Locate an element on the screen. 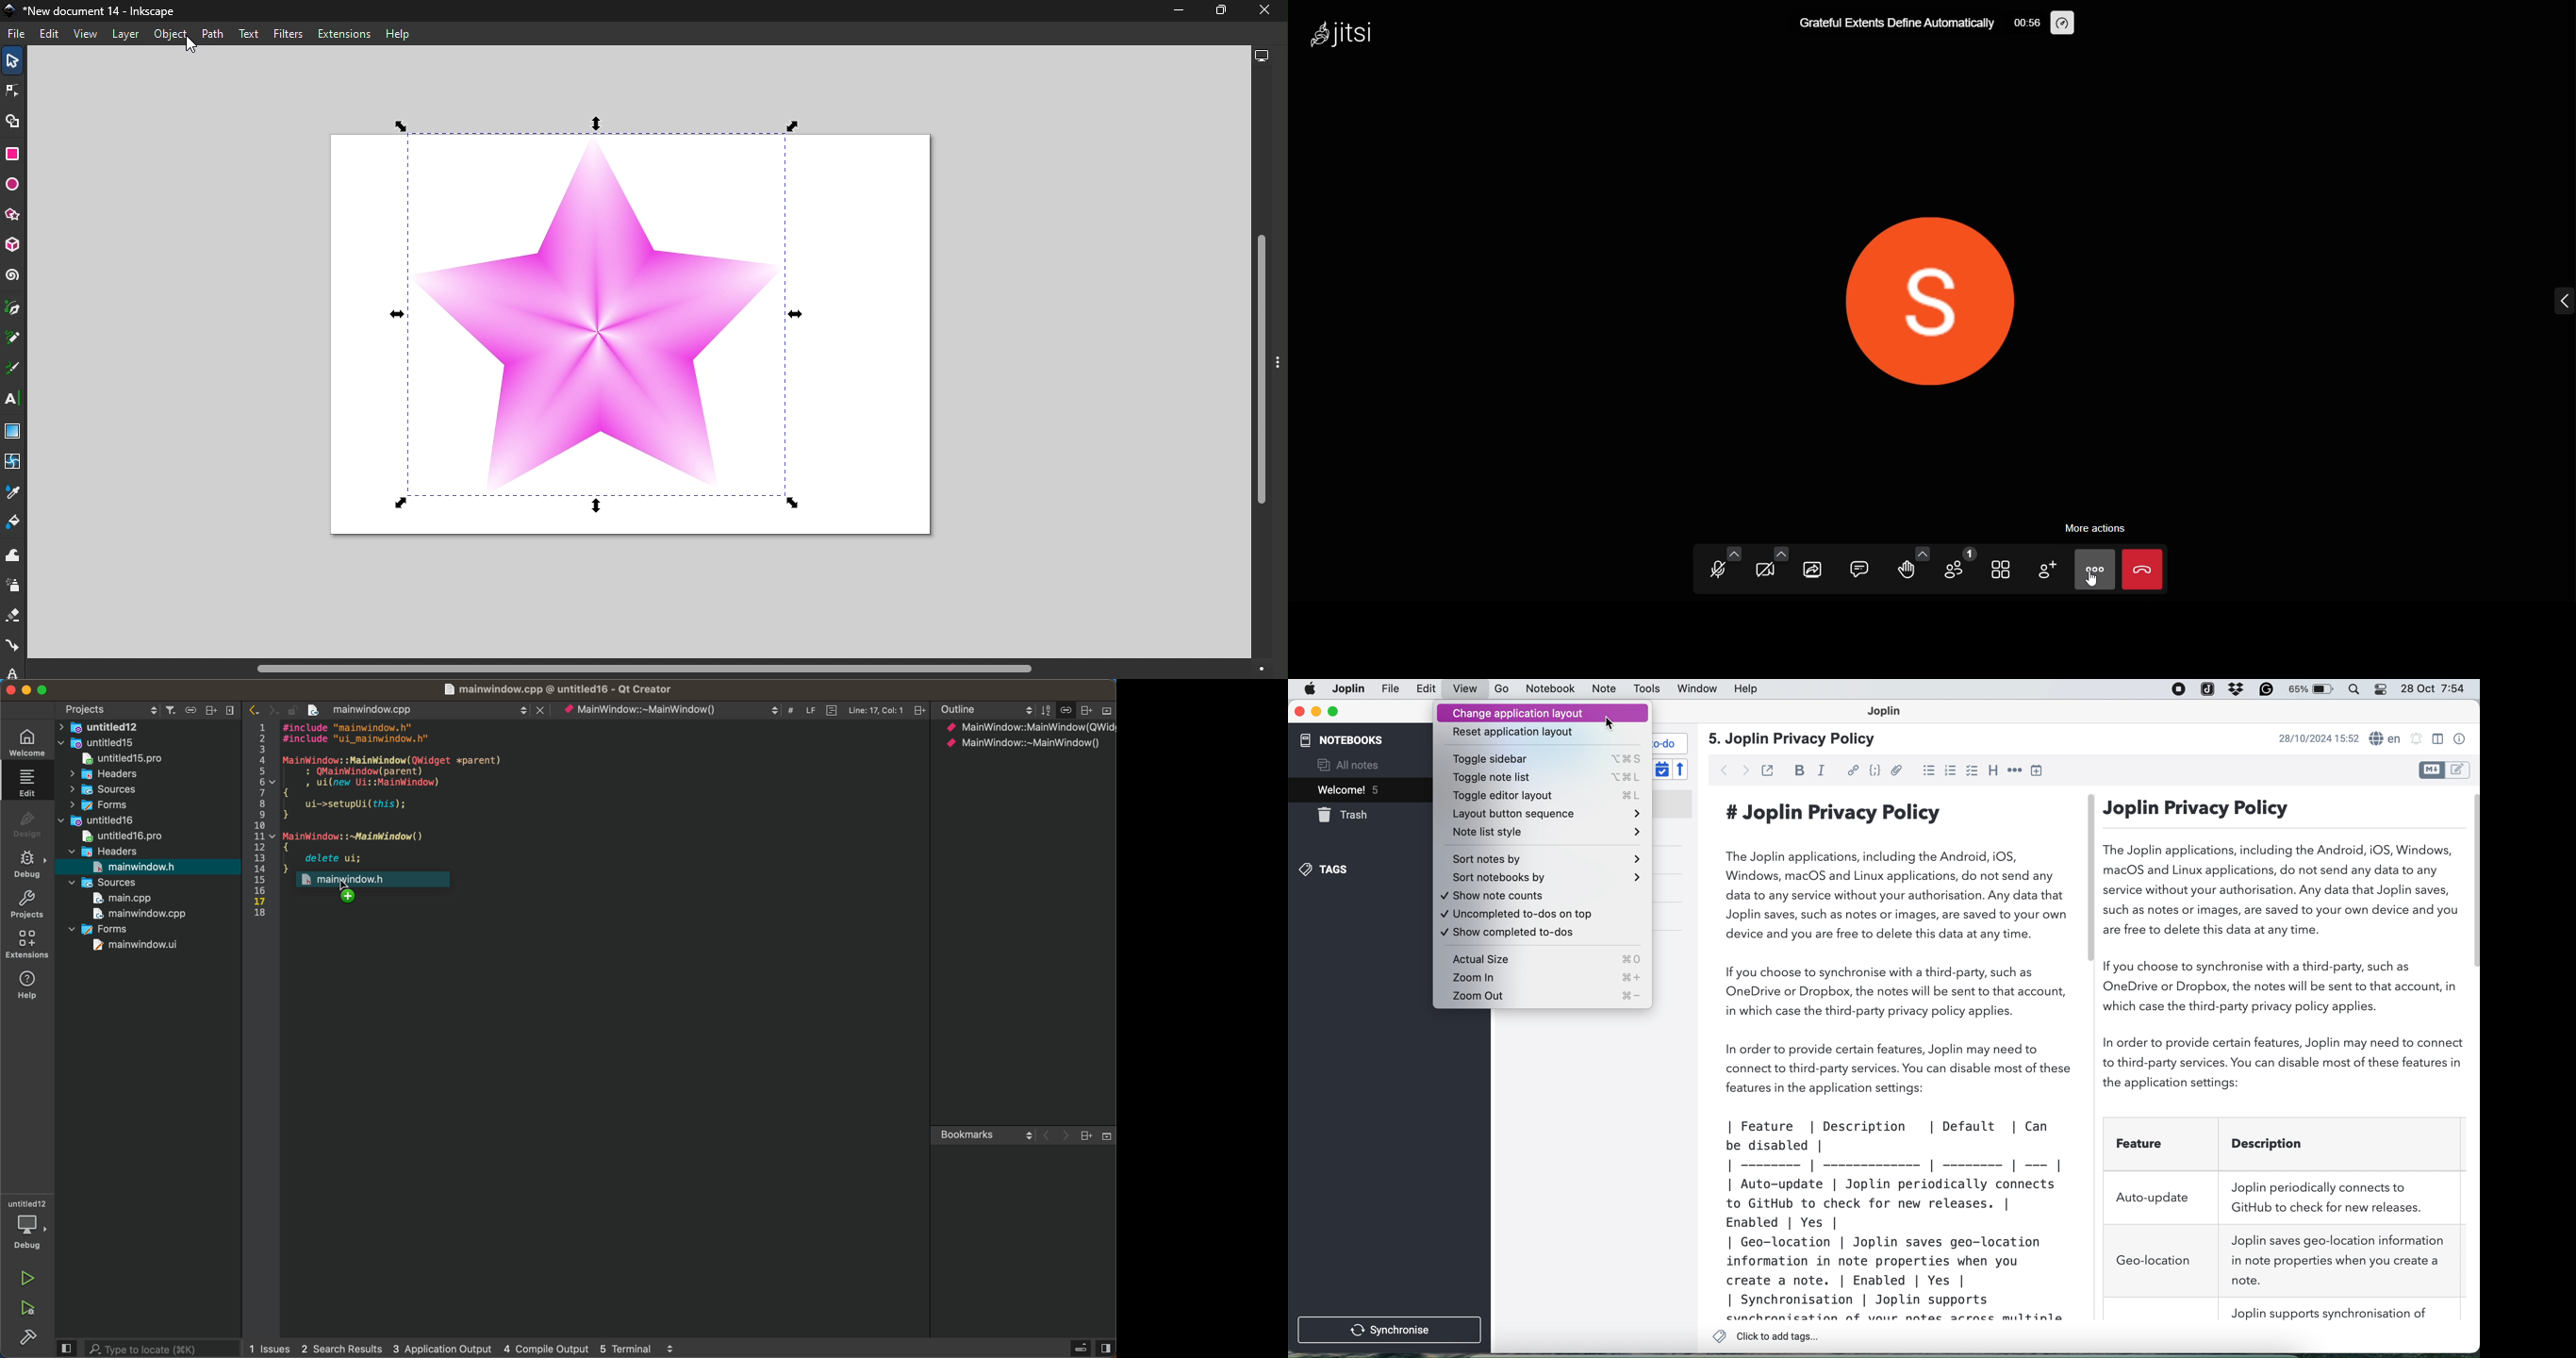 This screenshot has height=1372, width=2576. bold is located at coordinates (1795, 770).